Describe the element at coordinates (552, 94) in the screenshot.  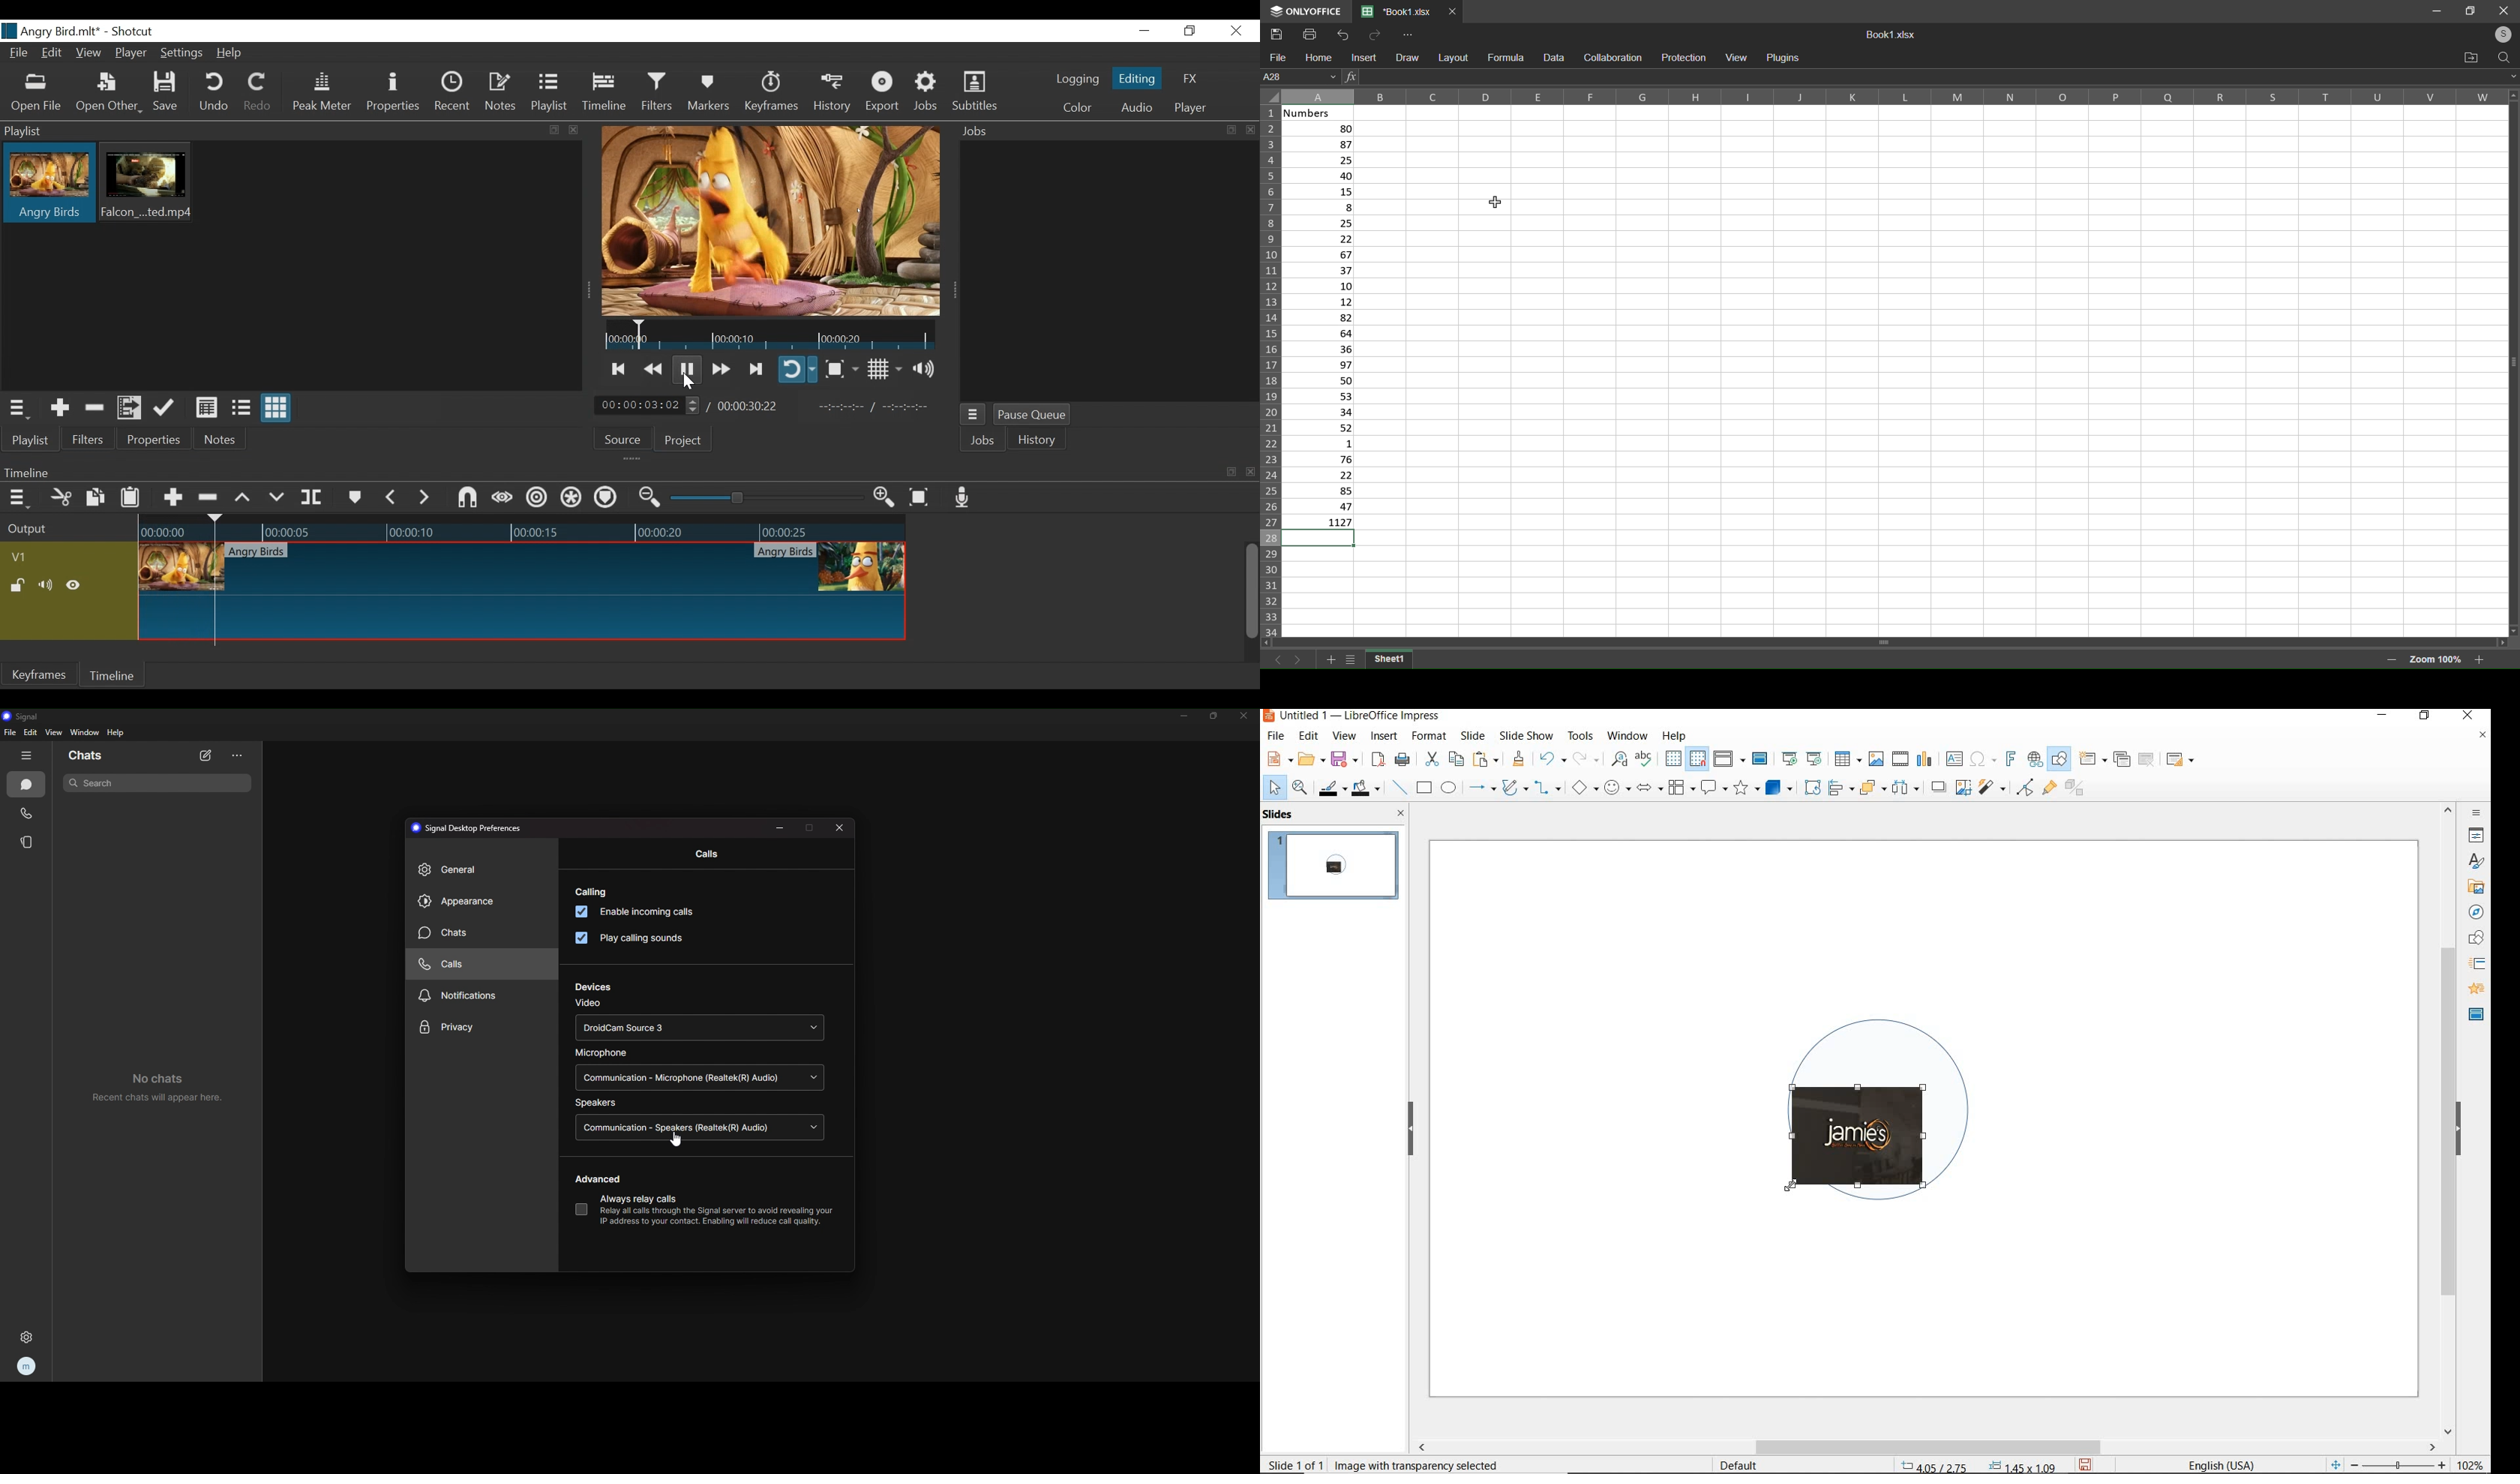
I see `Playlist` at that location.